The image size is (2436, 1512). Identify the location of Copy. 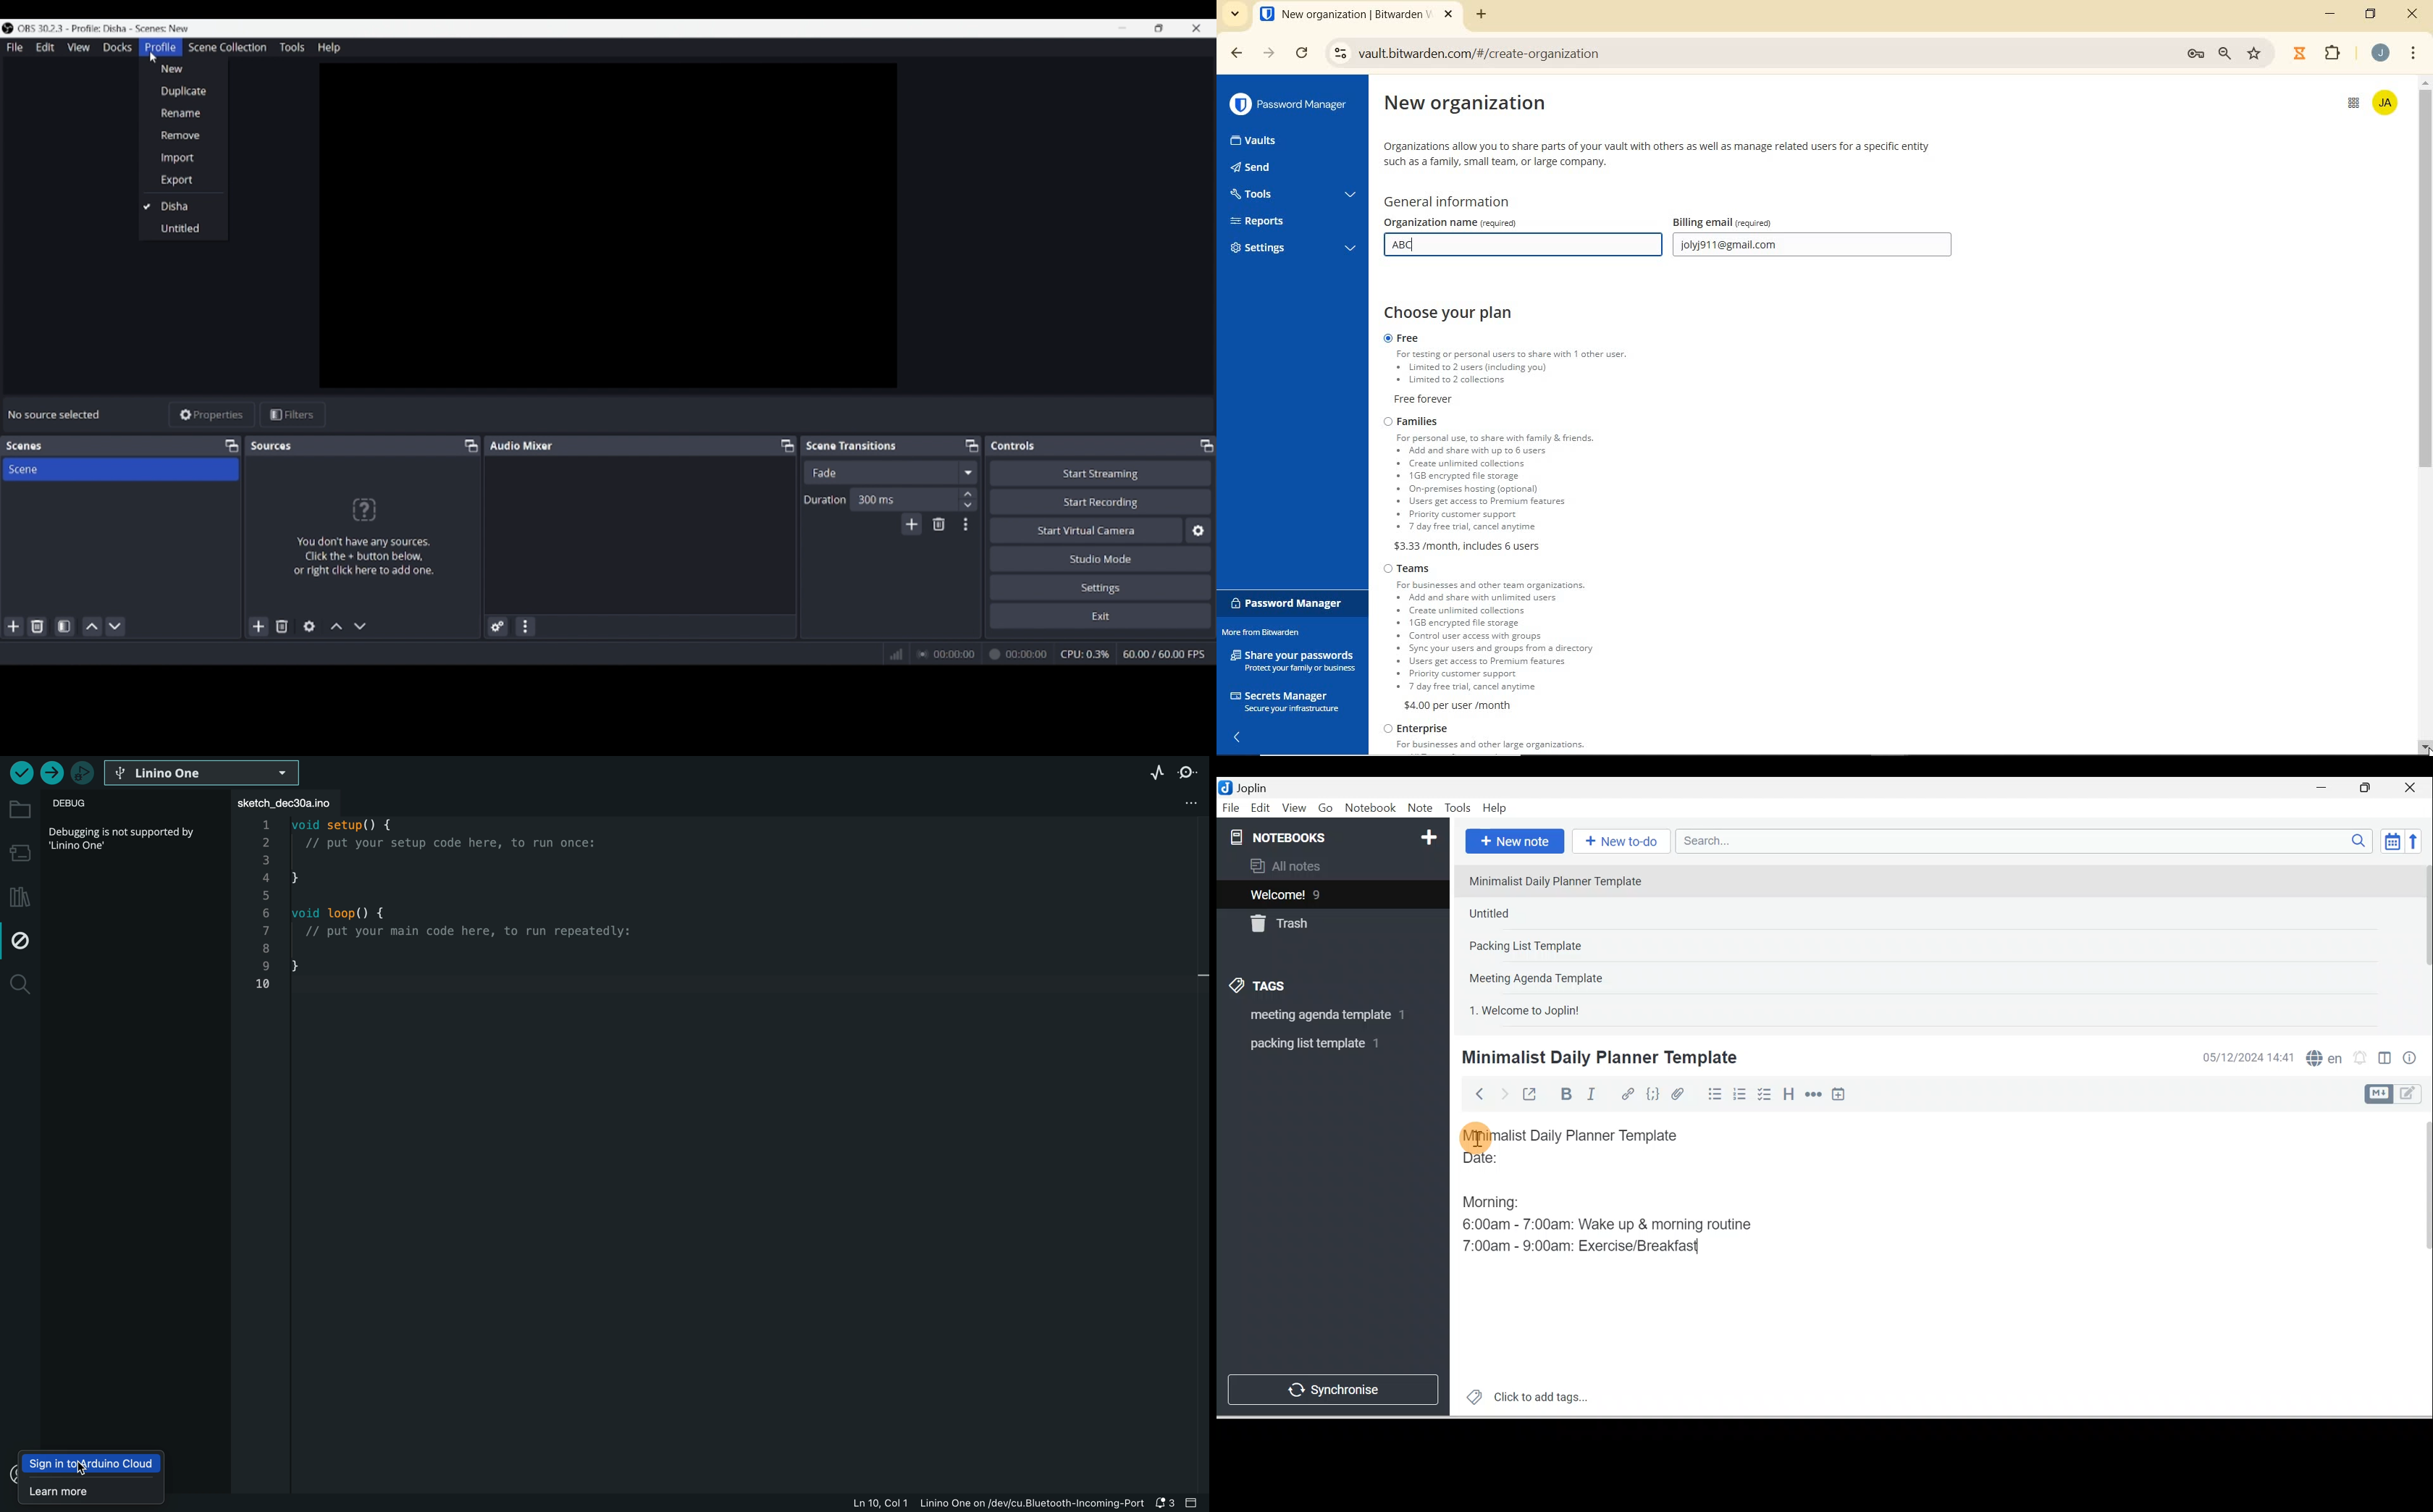
(467, 446).